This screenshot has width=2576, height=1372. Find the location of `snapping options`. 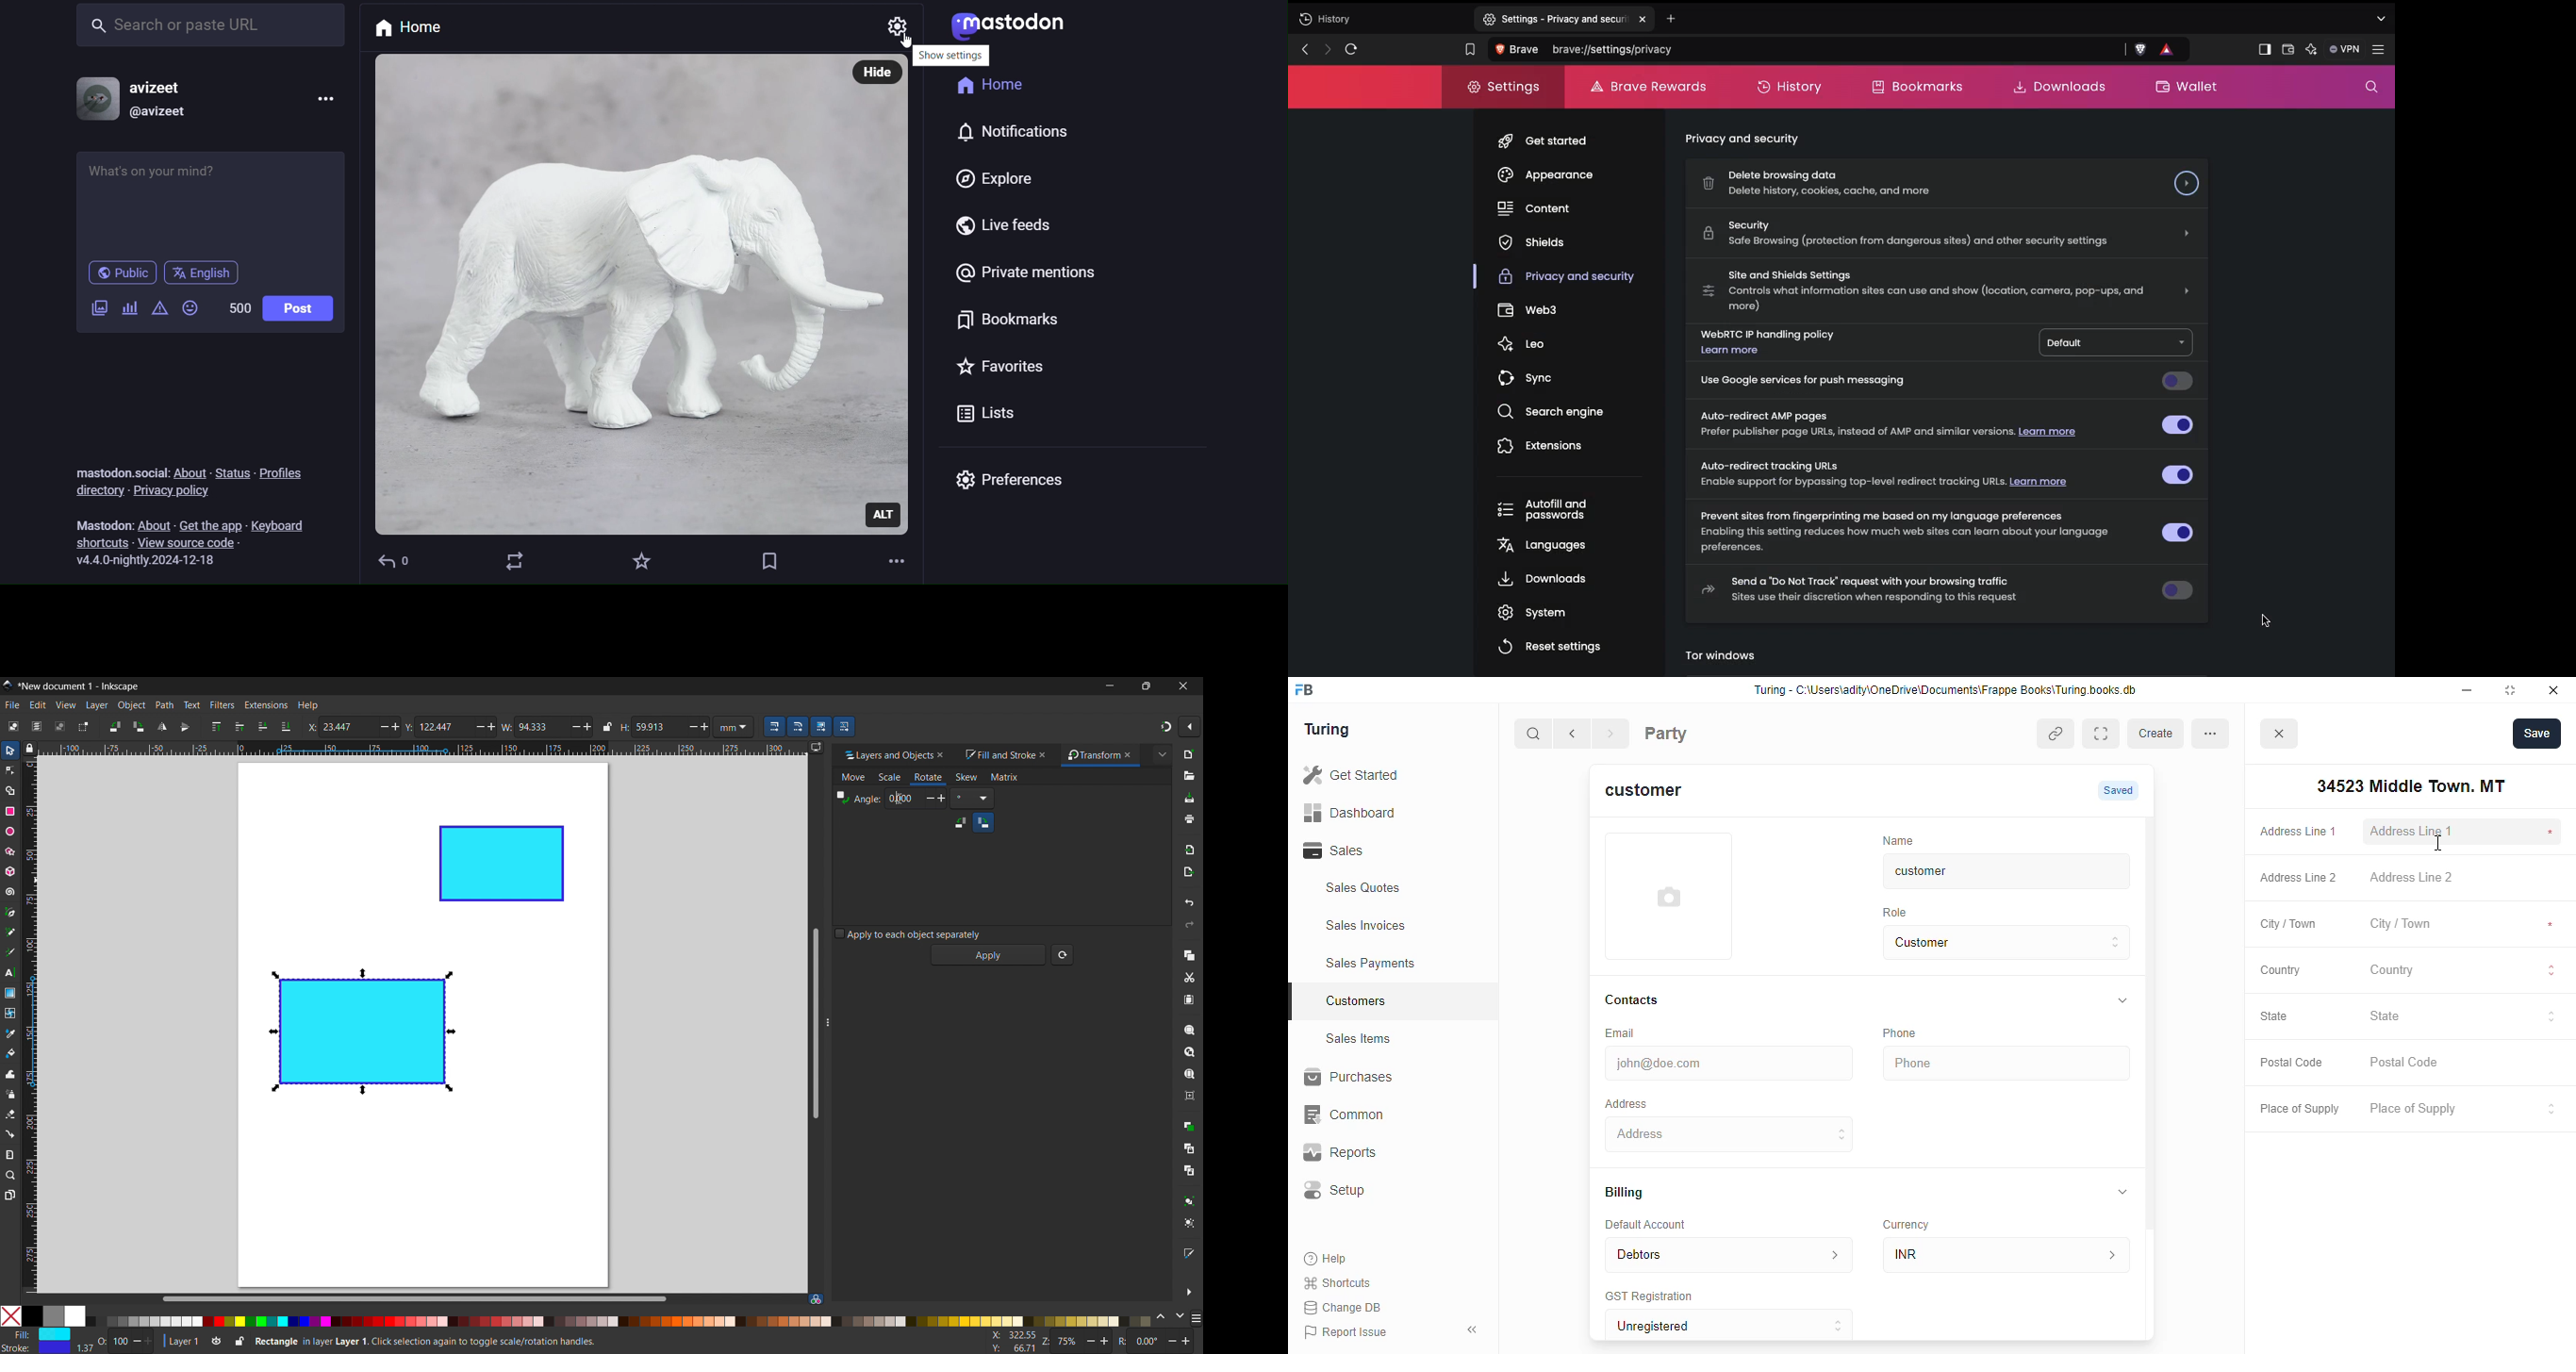

snapping options is located at coordinates (1190, 727).